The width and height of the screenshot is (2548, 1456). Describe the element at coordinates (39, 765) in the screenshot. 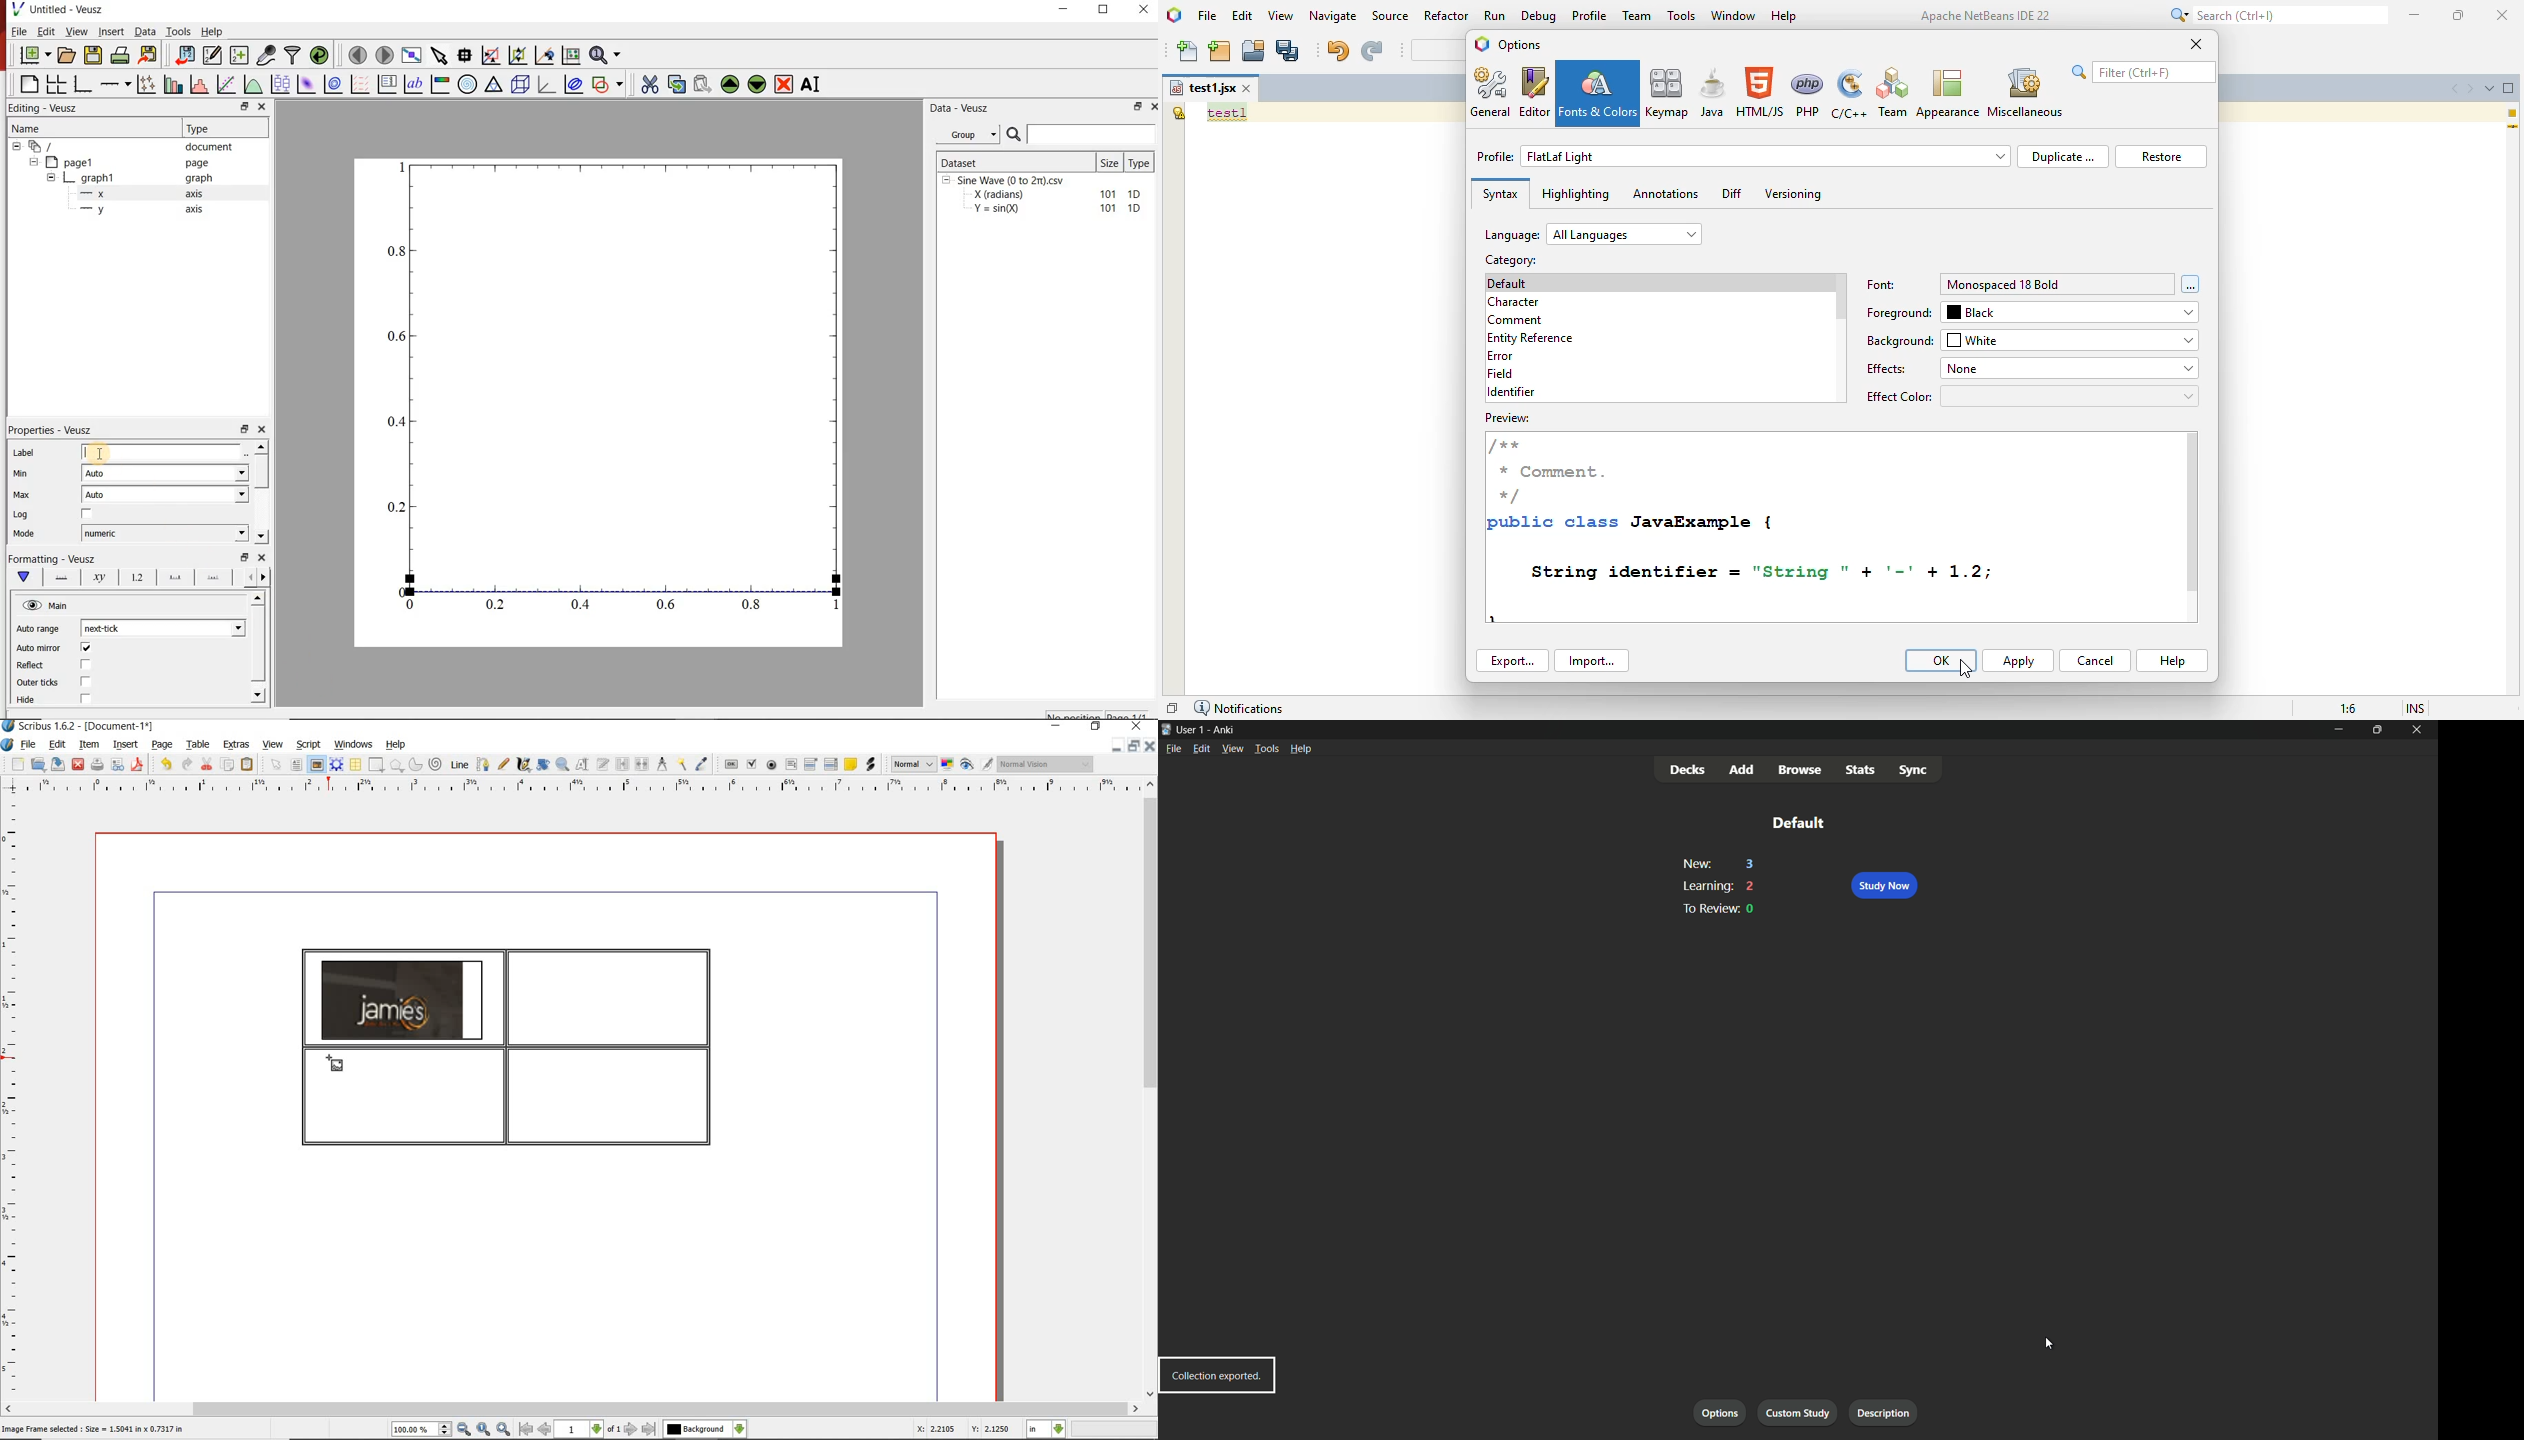

I see `open` at that location.